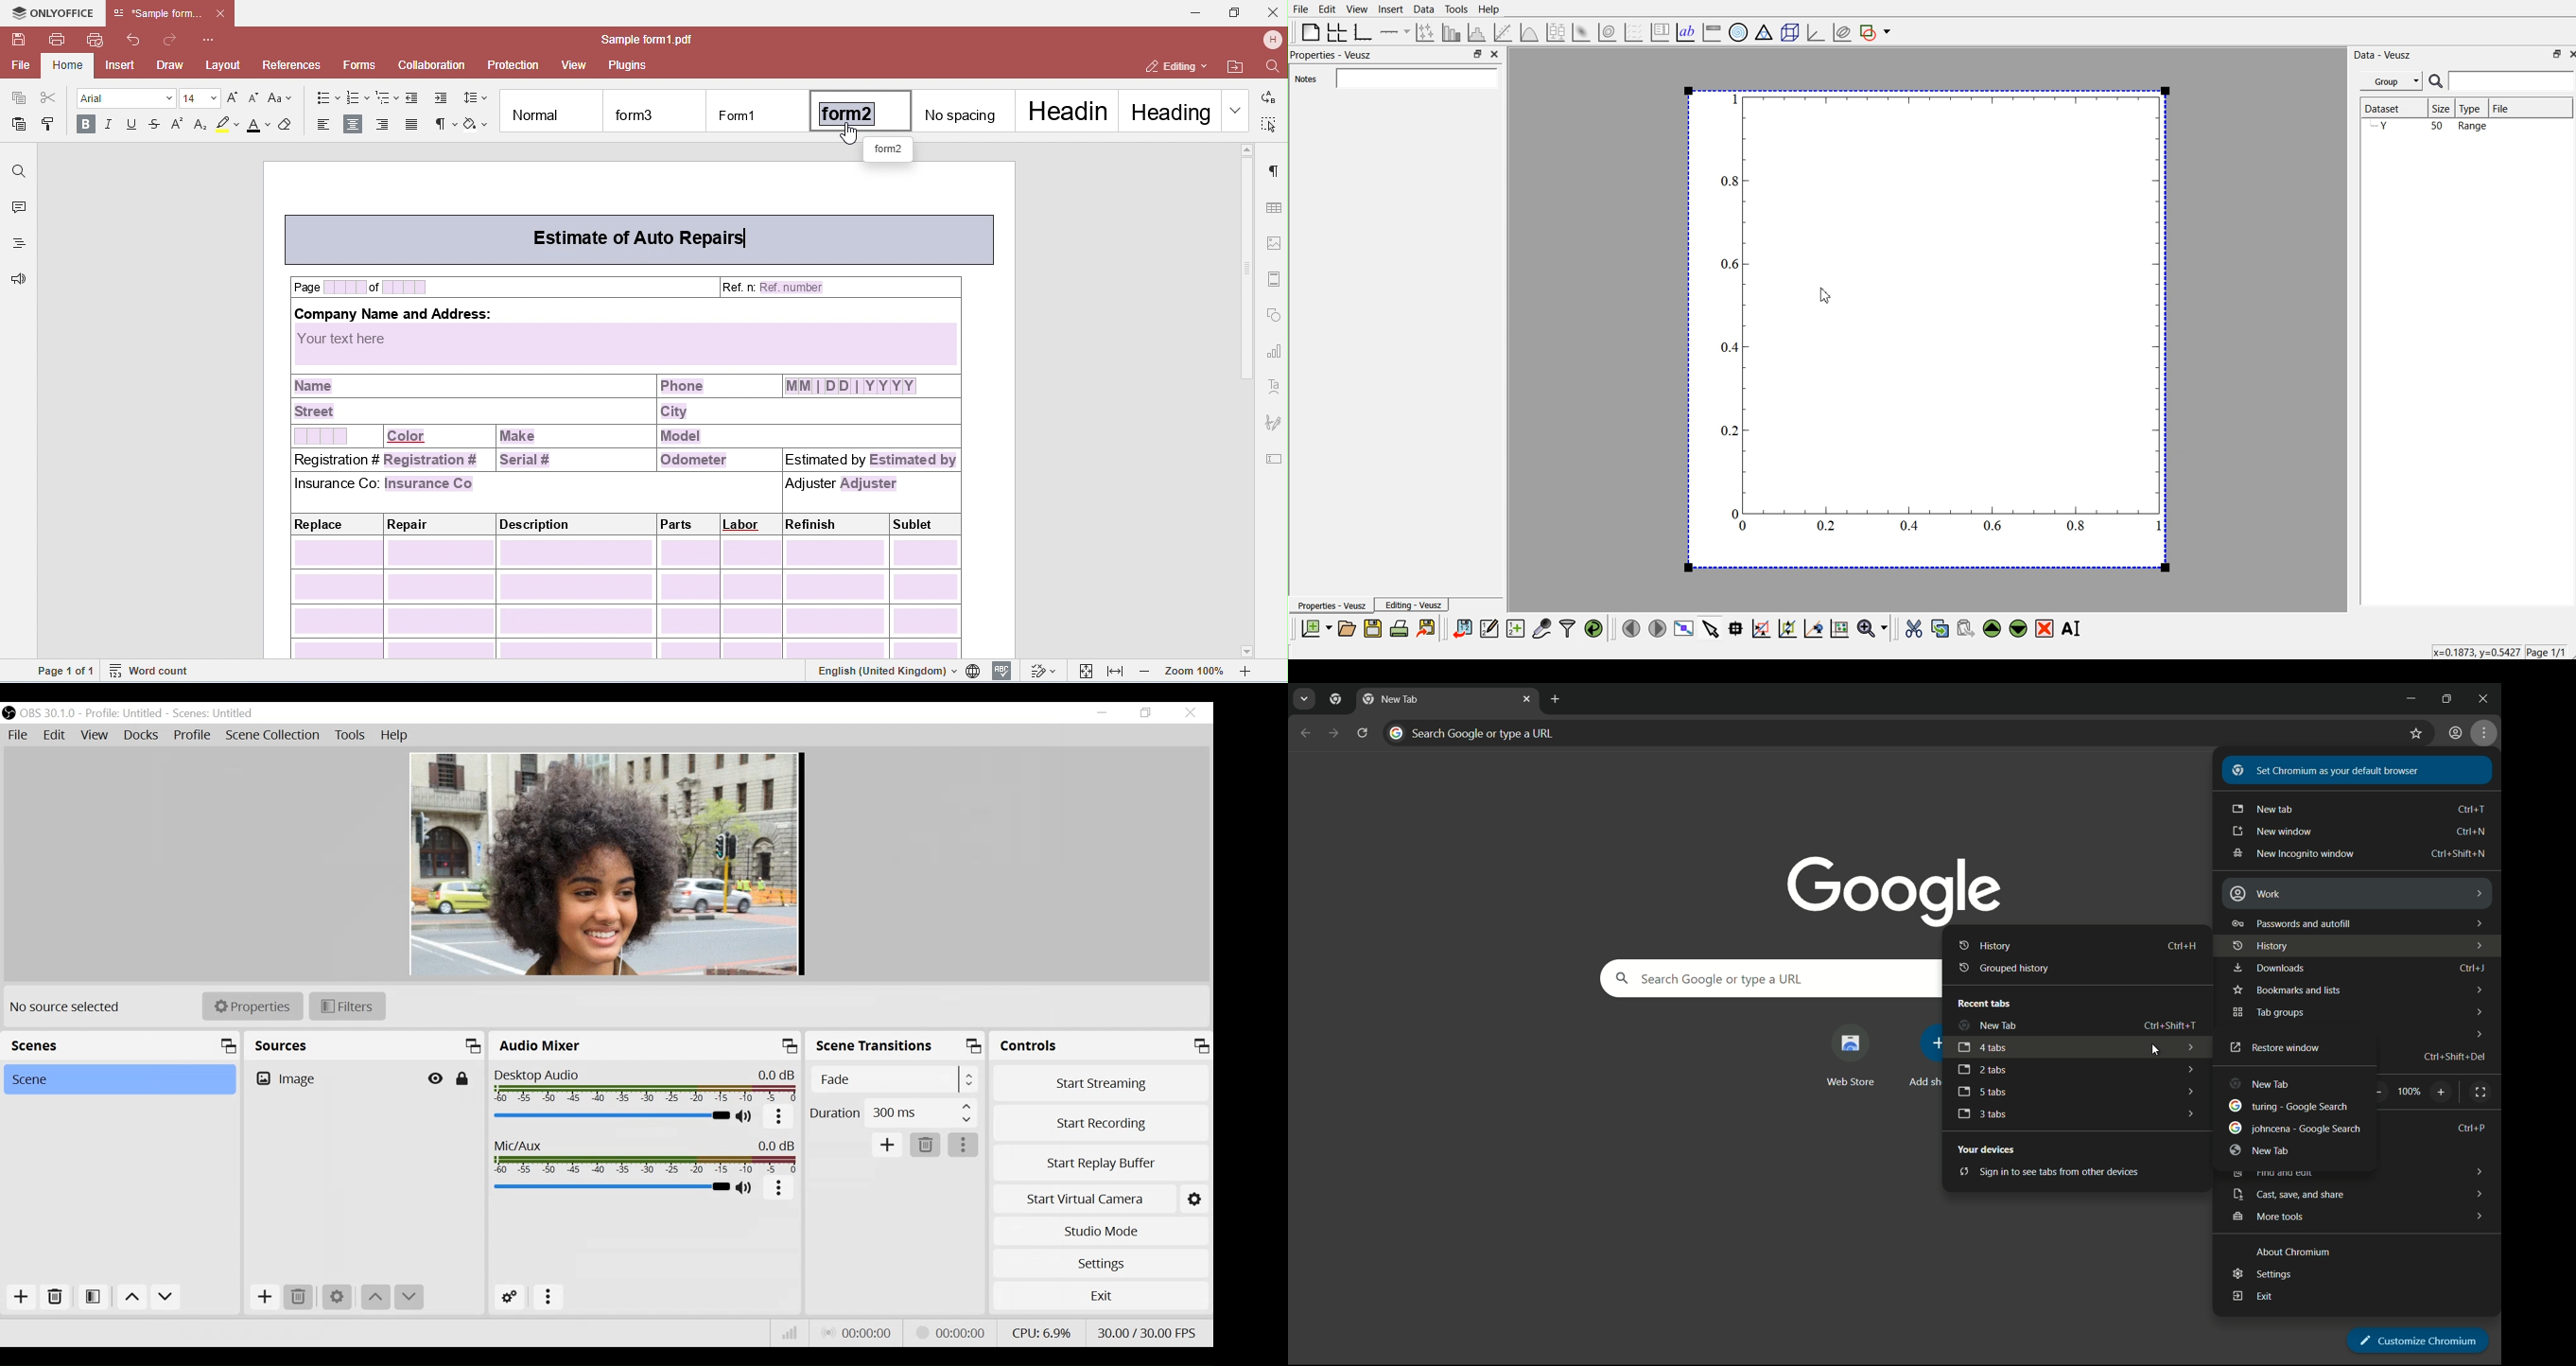  I want to click on Docks, so click(141, 735).